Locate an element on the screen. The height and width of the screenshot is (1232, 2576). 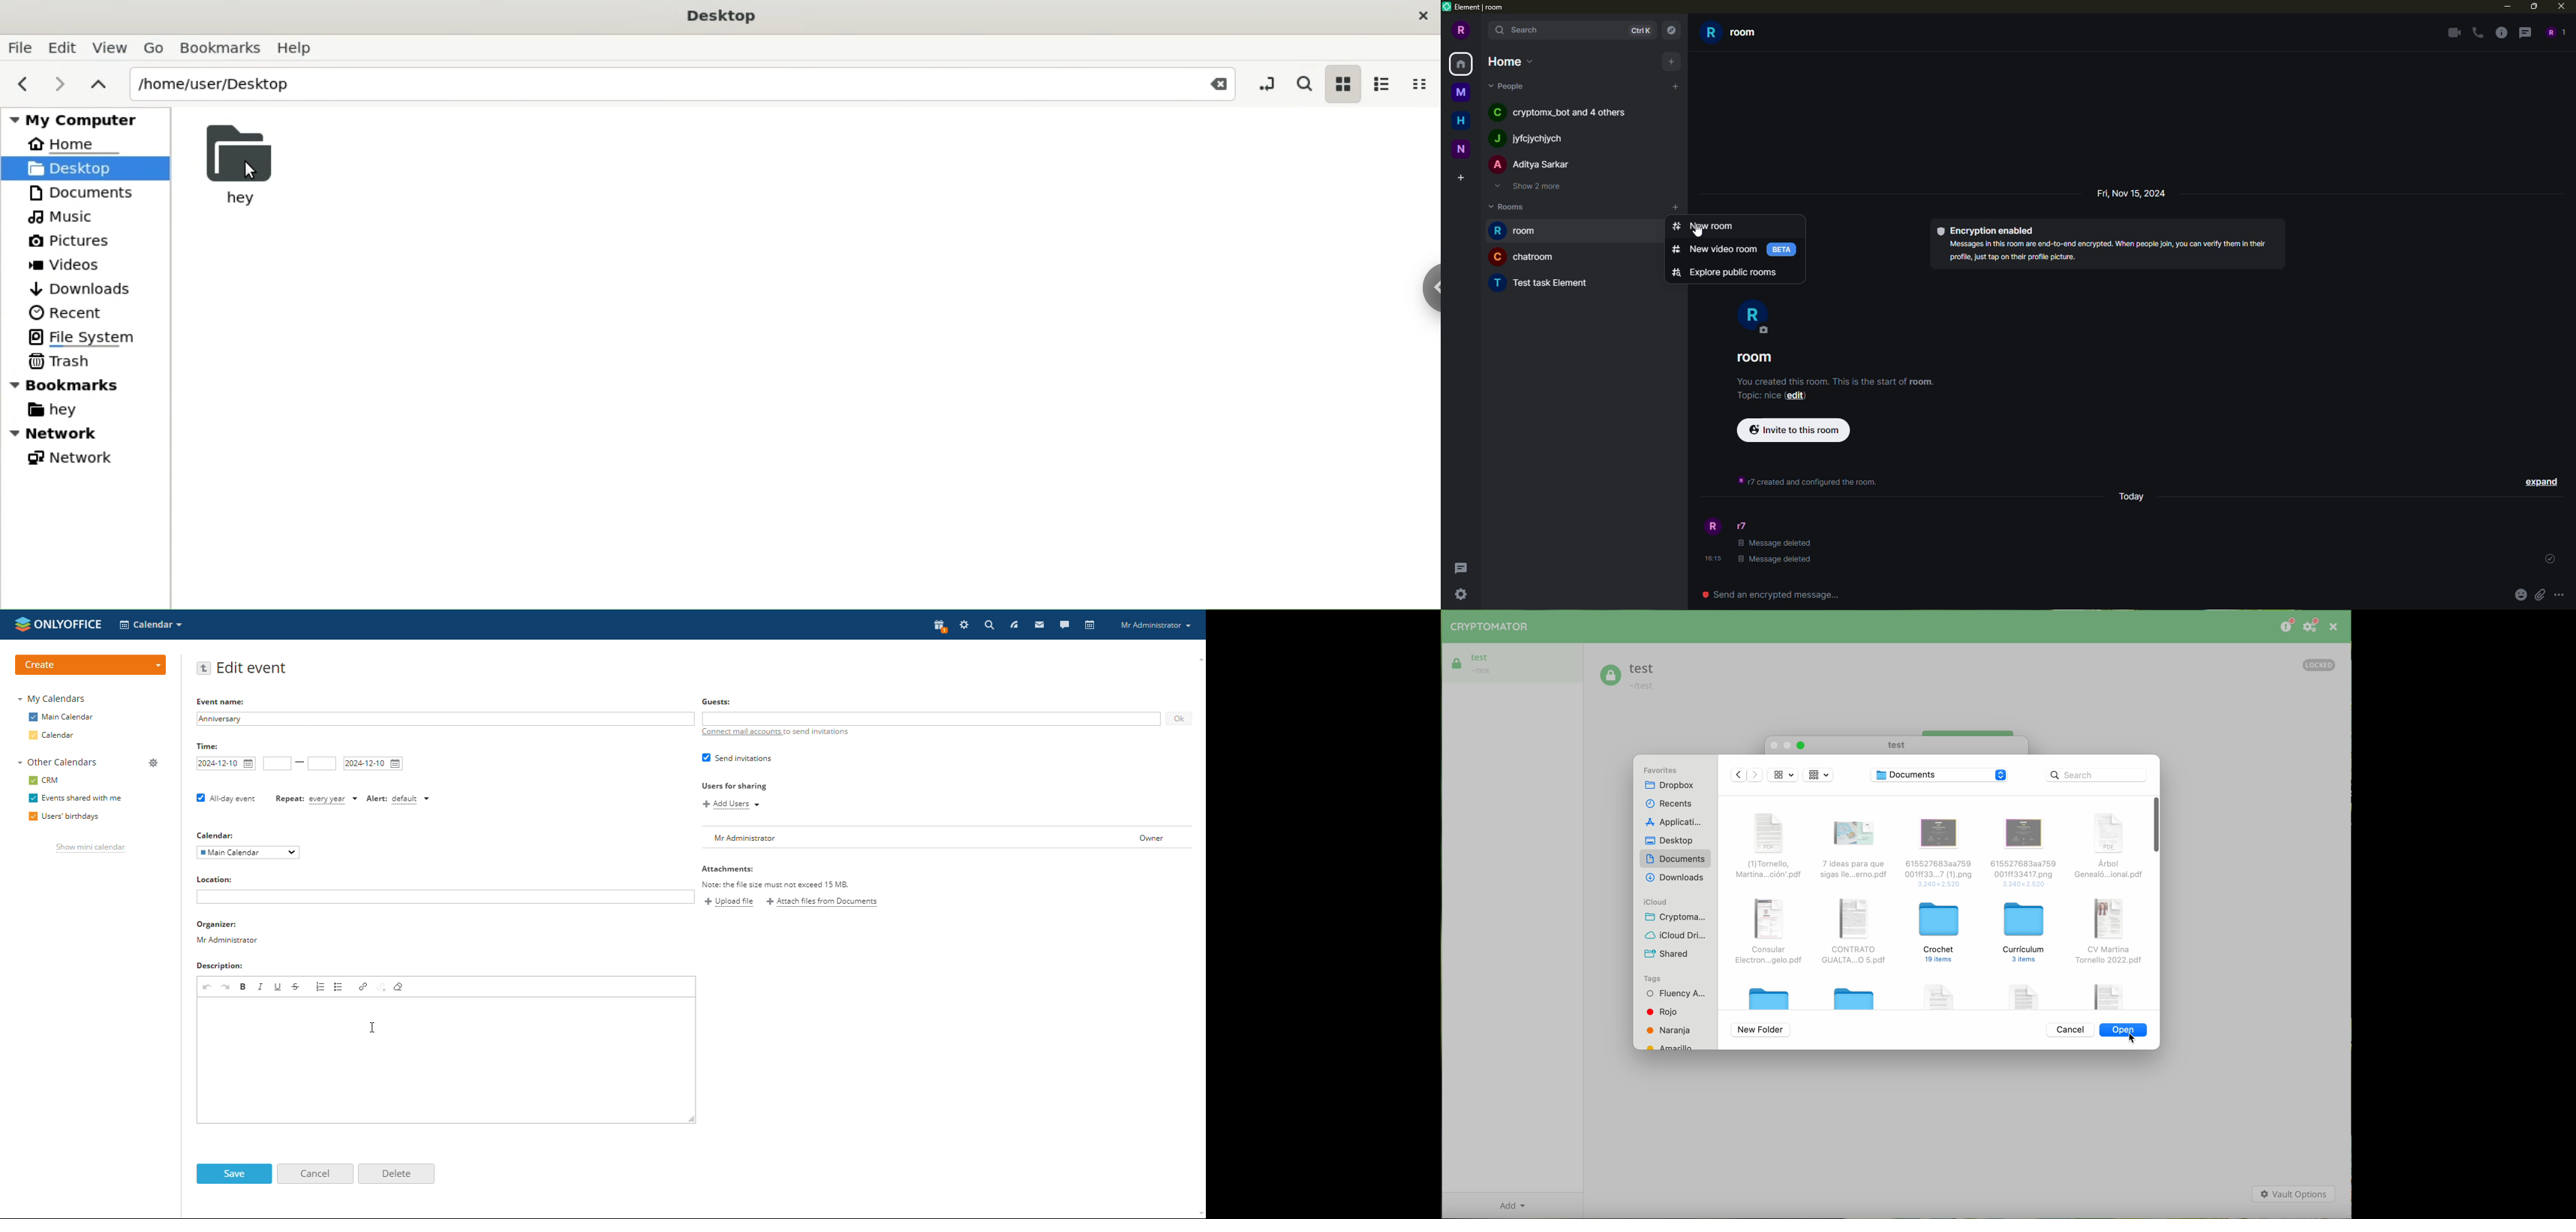
profile is located at coordinates (1754, 317).